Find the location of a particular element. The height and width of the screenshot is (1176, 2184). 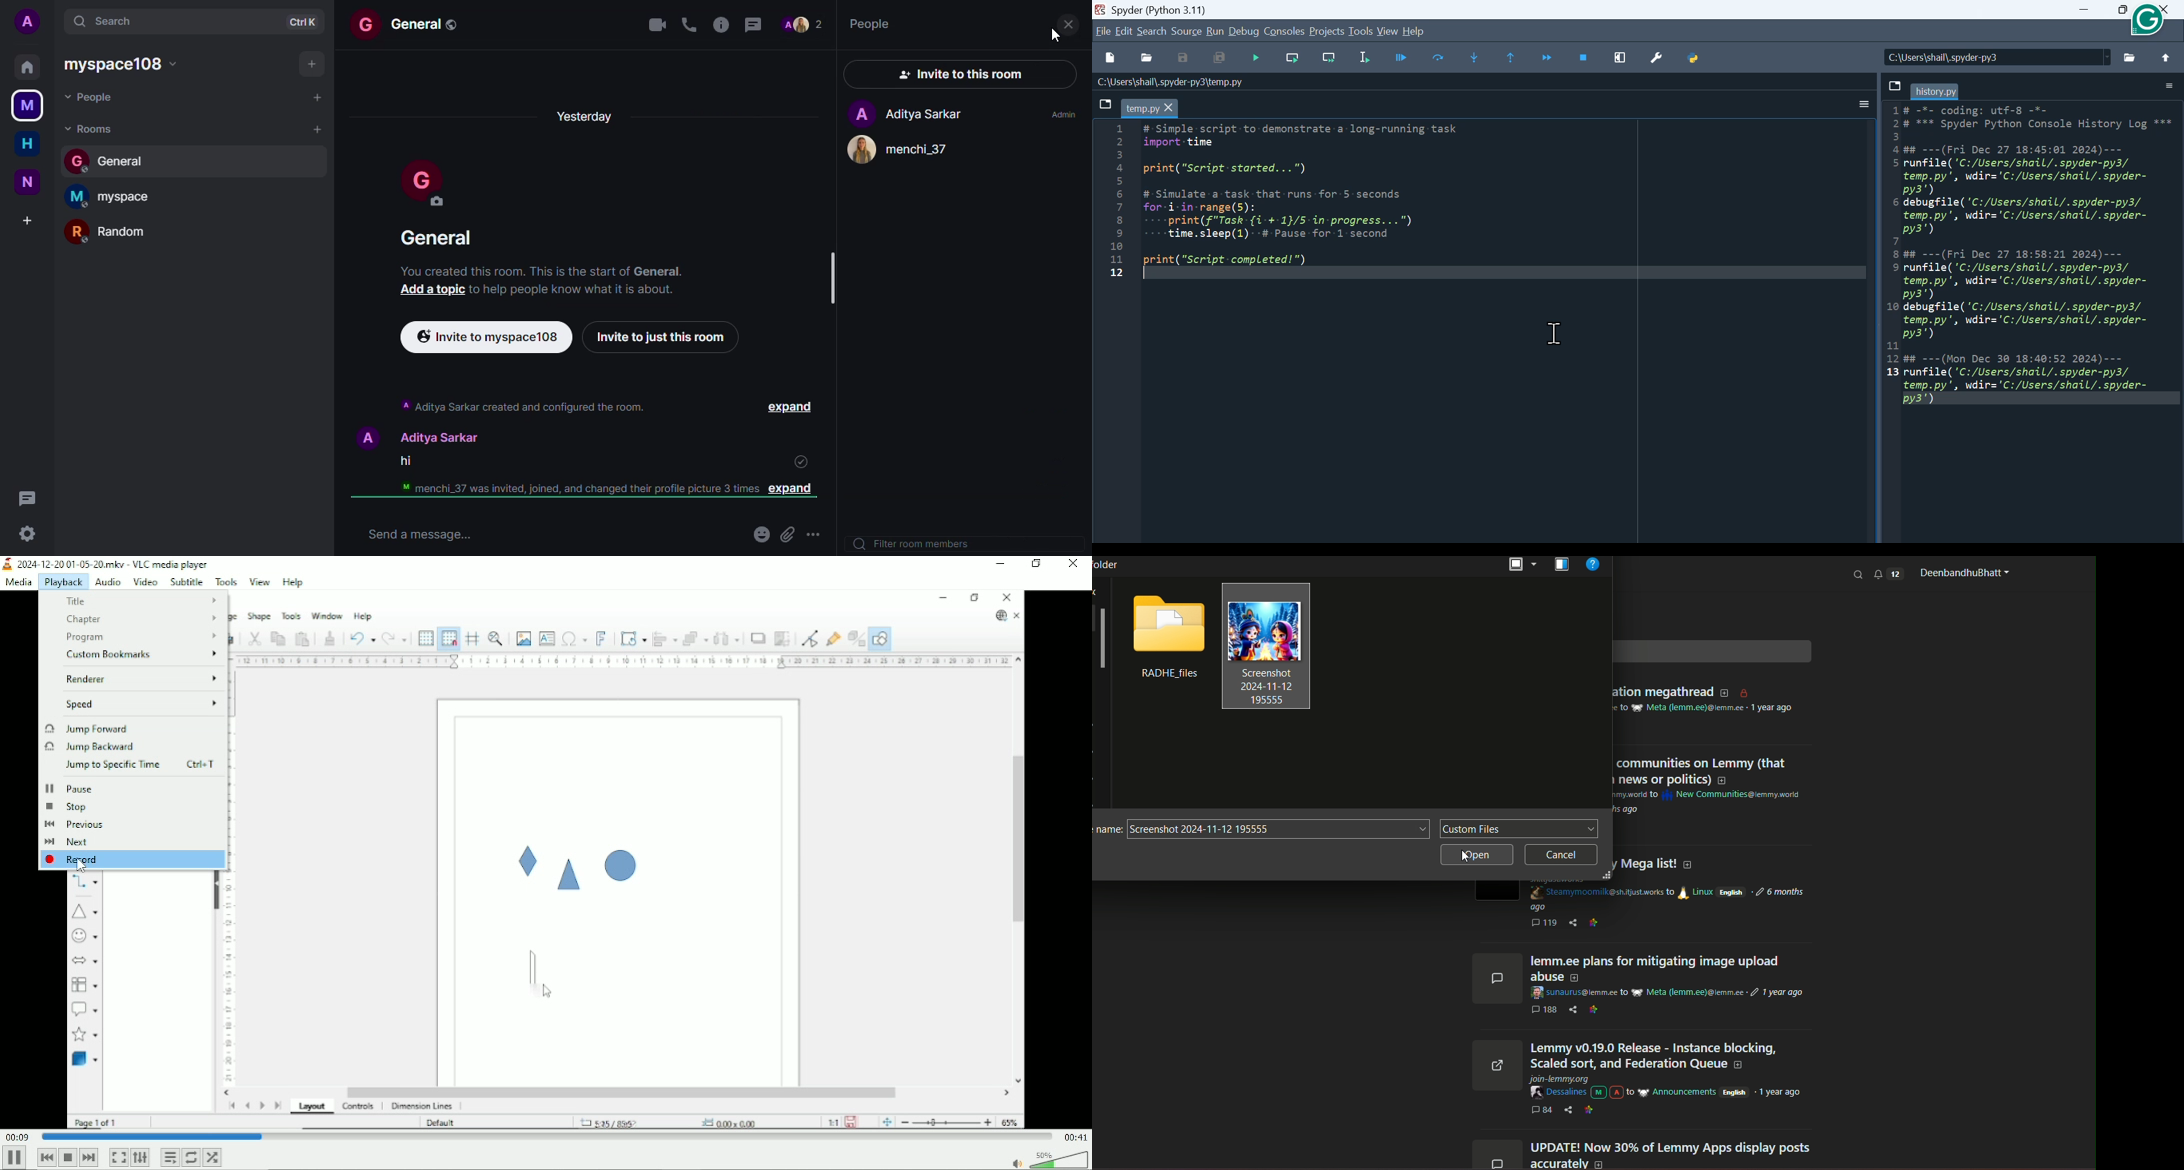

new is located at coordinates (27, 182).